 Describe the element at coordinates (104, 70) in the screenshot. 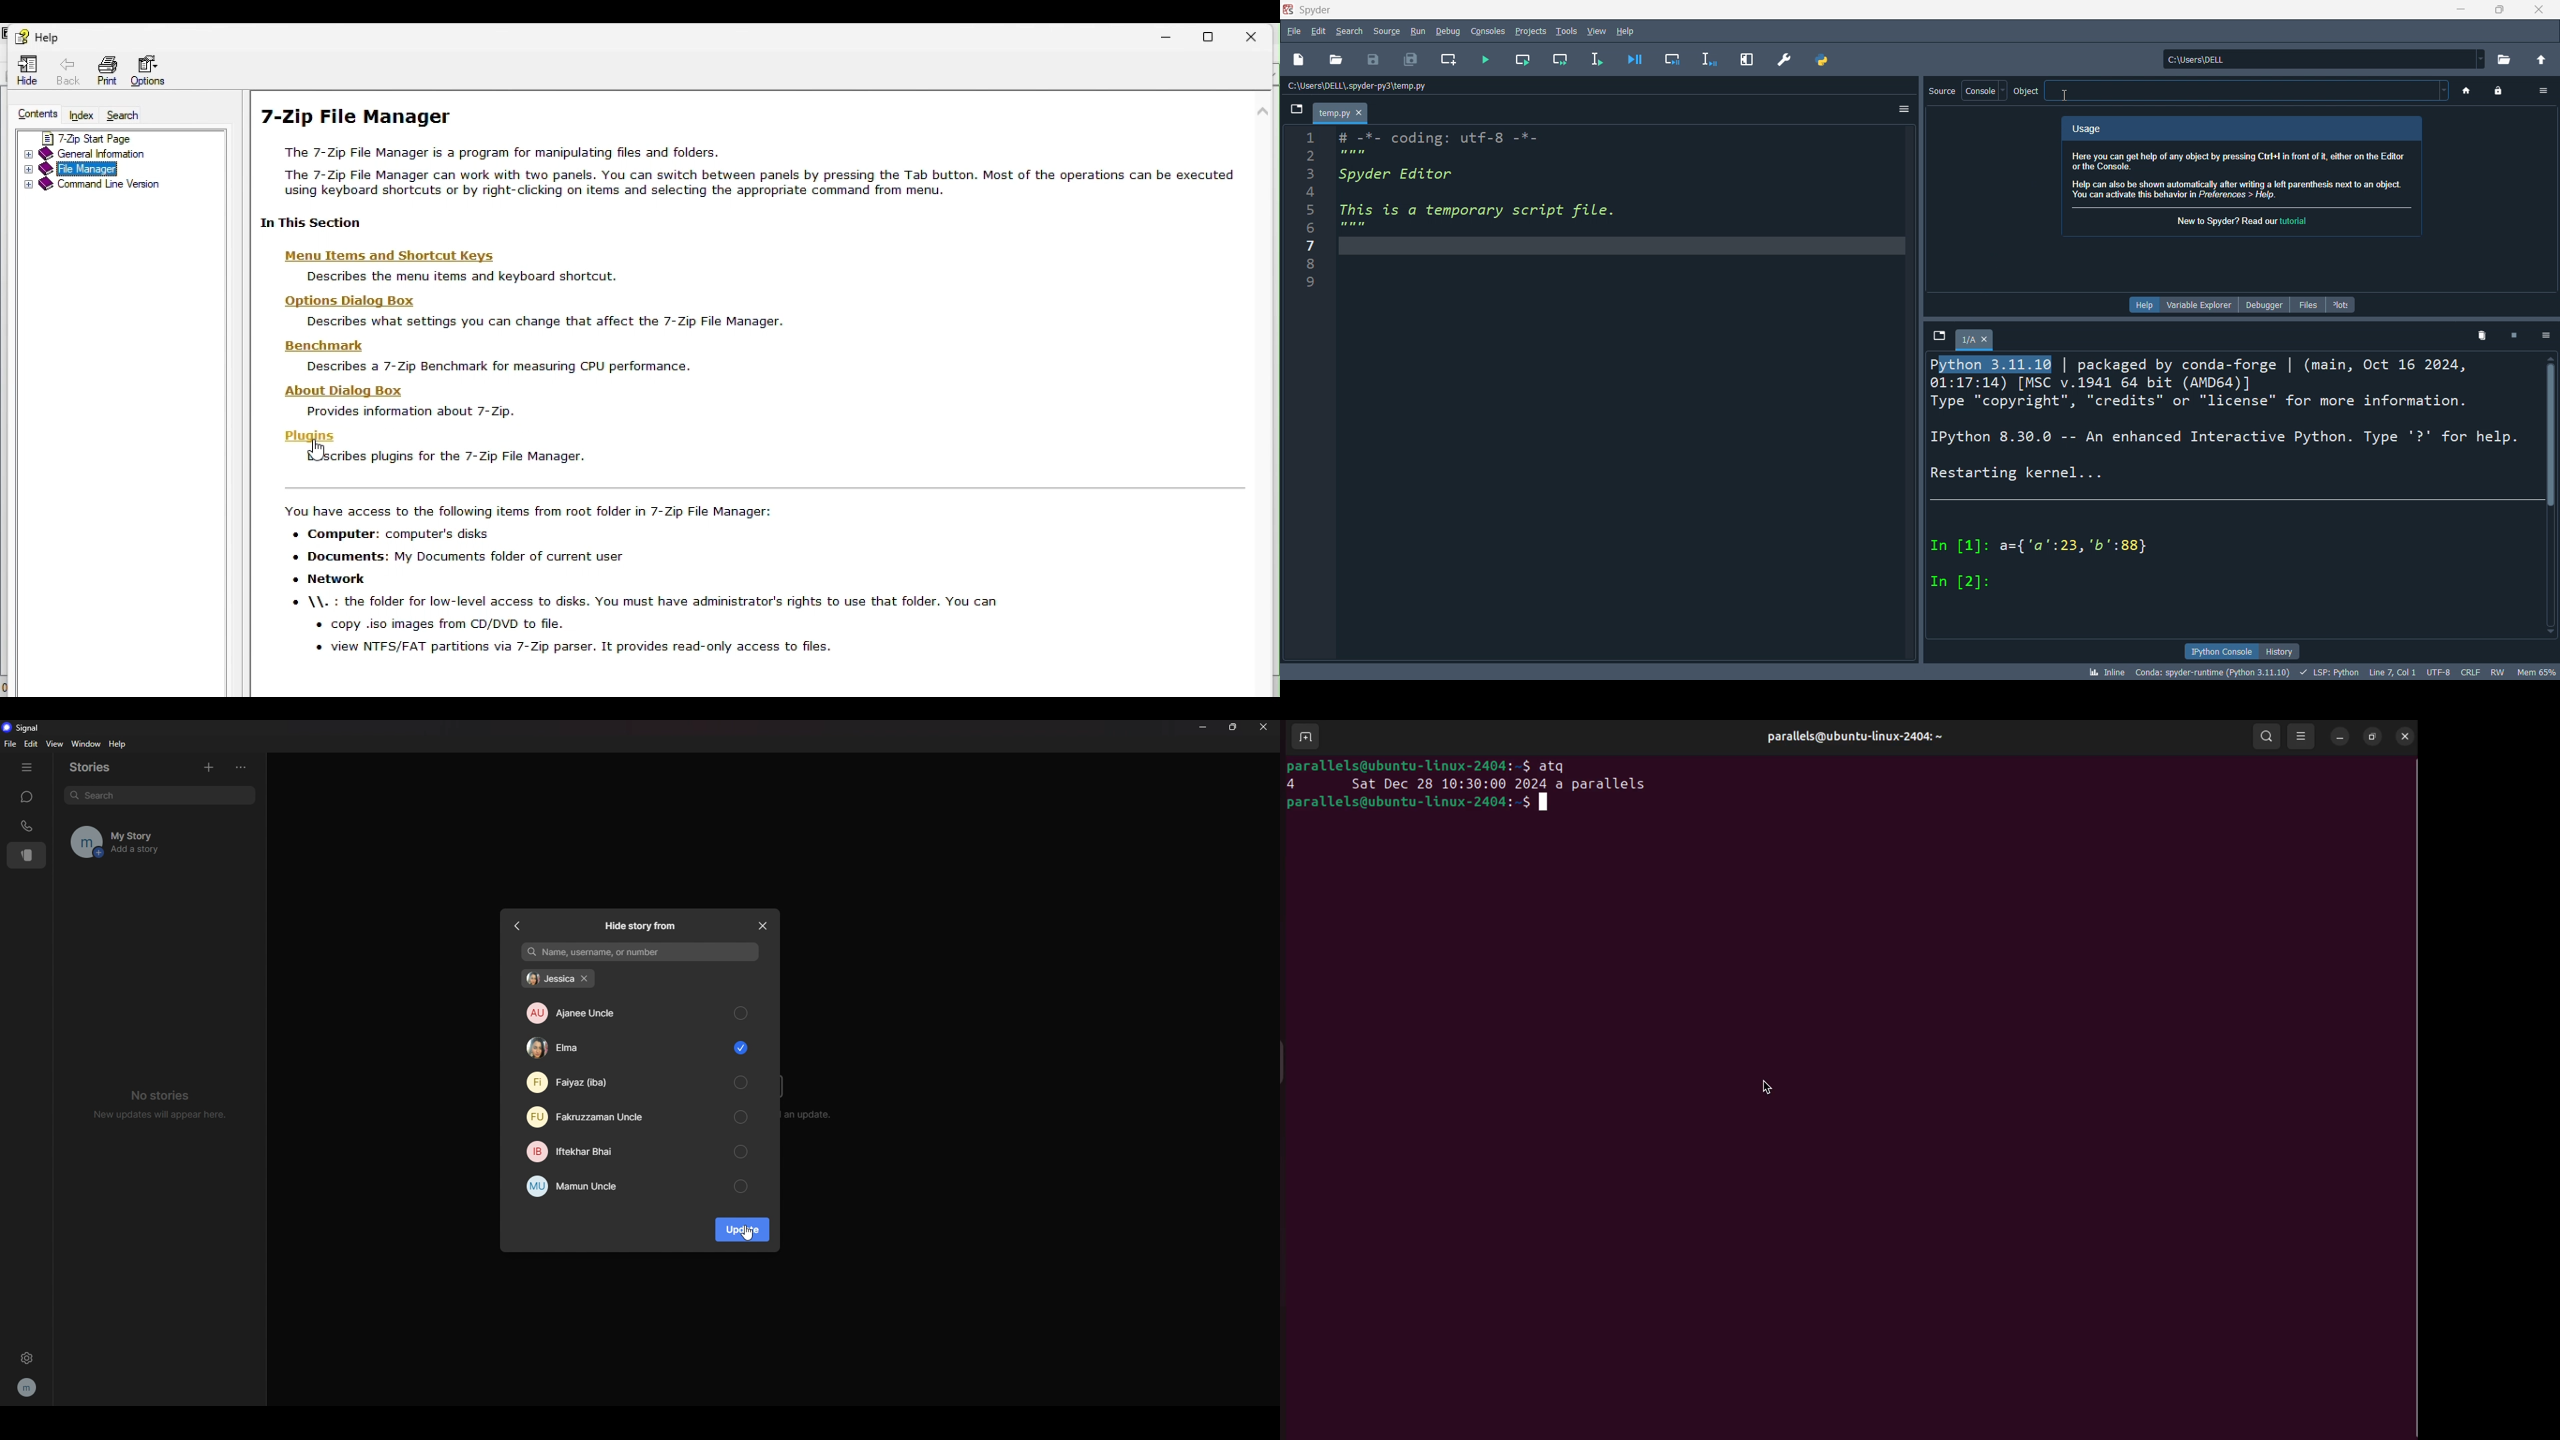

I see `print` at that location.